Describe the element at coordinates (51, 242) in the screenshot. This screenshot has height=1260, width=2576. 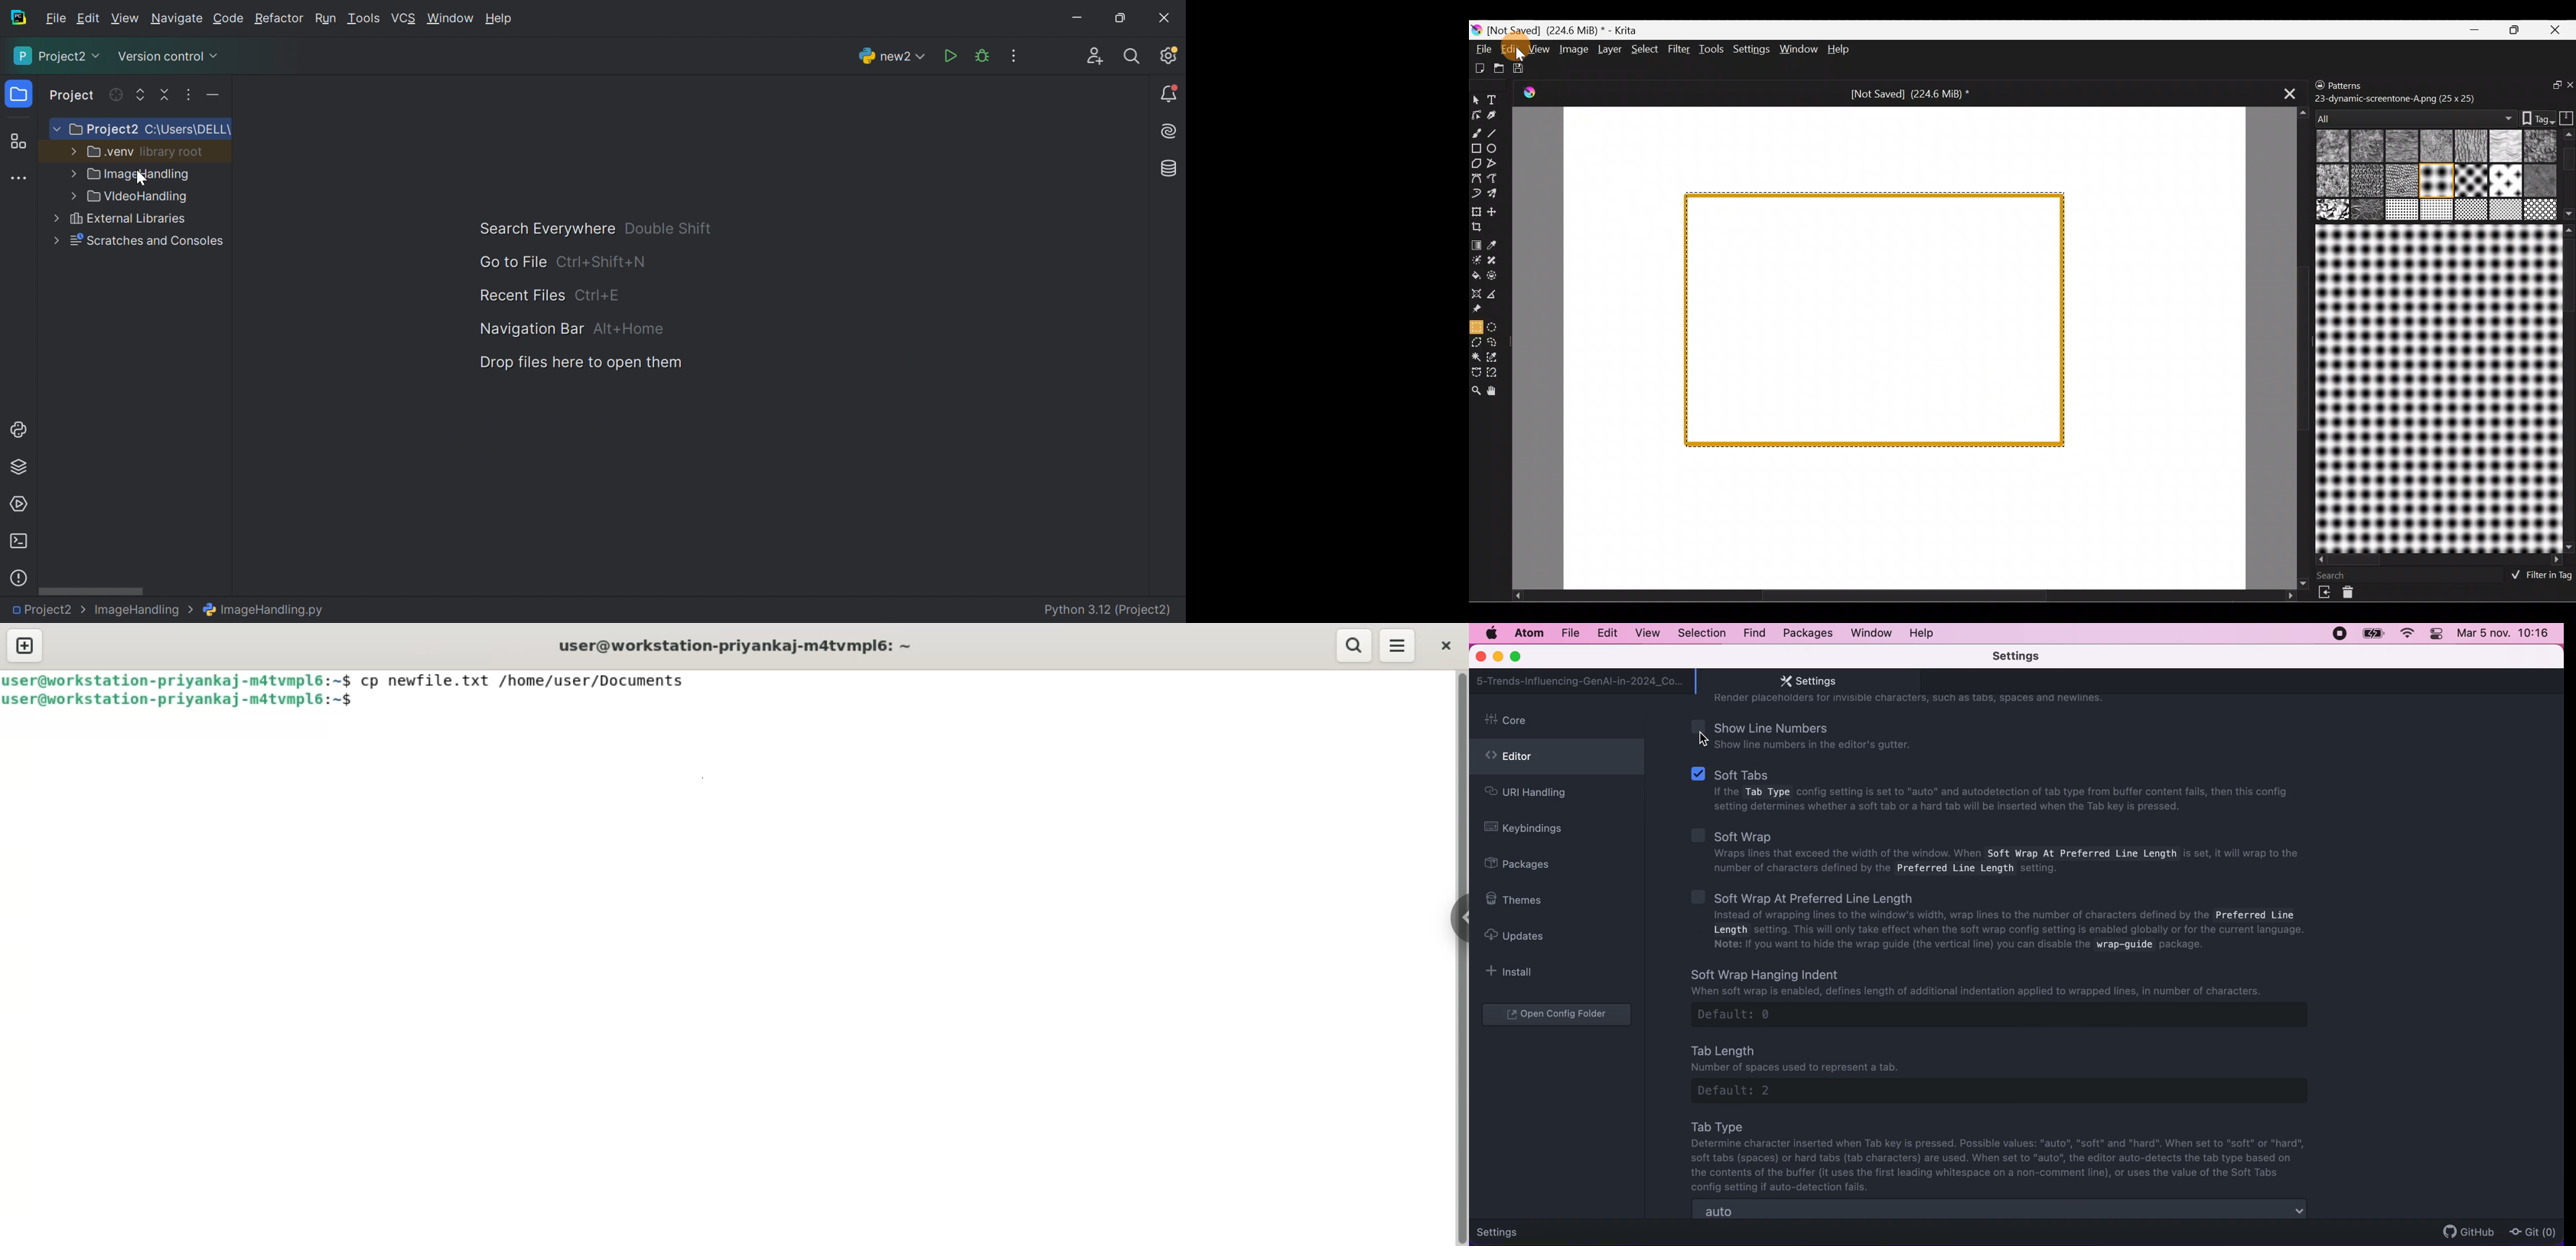
I see `more` at that location.